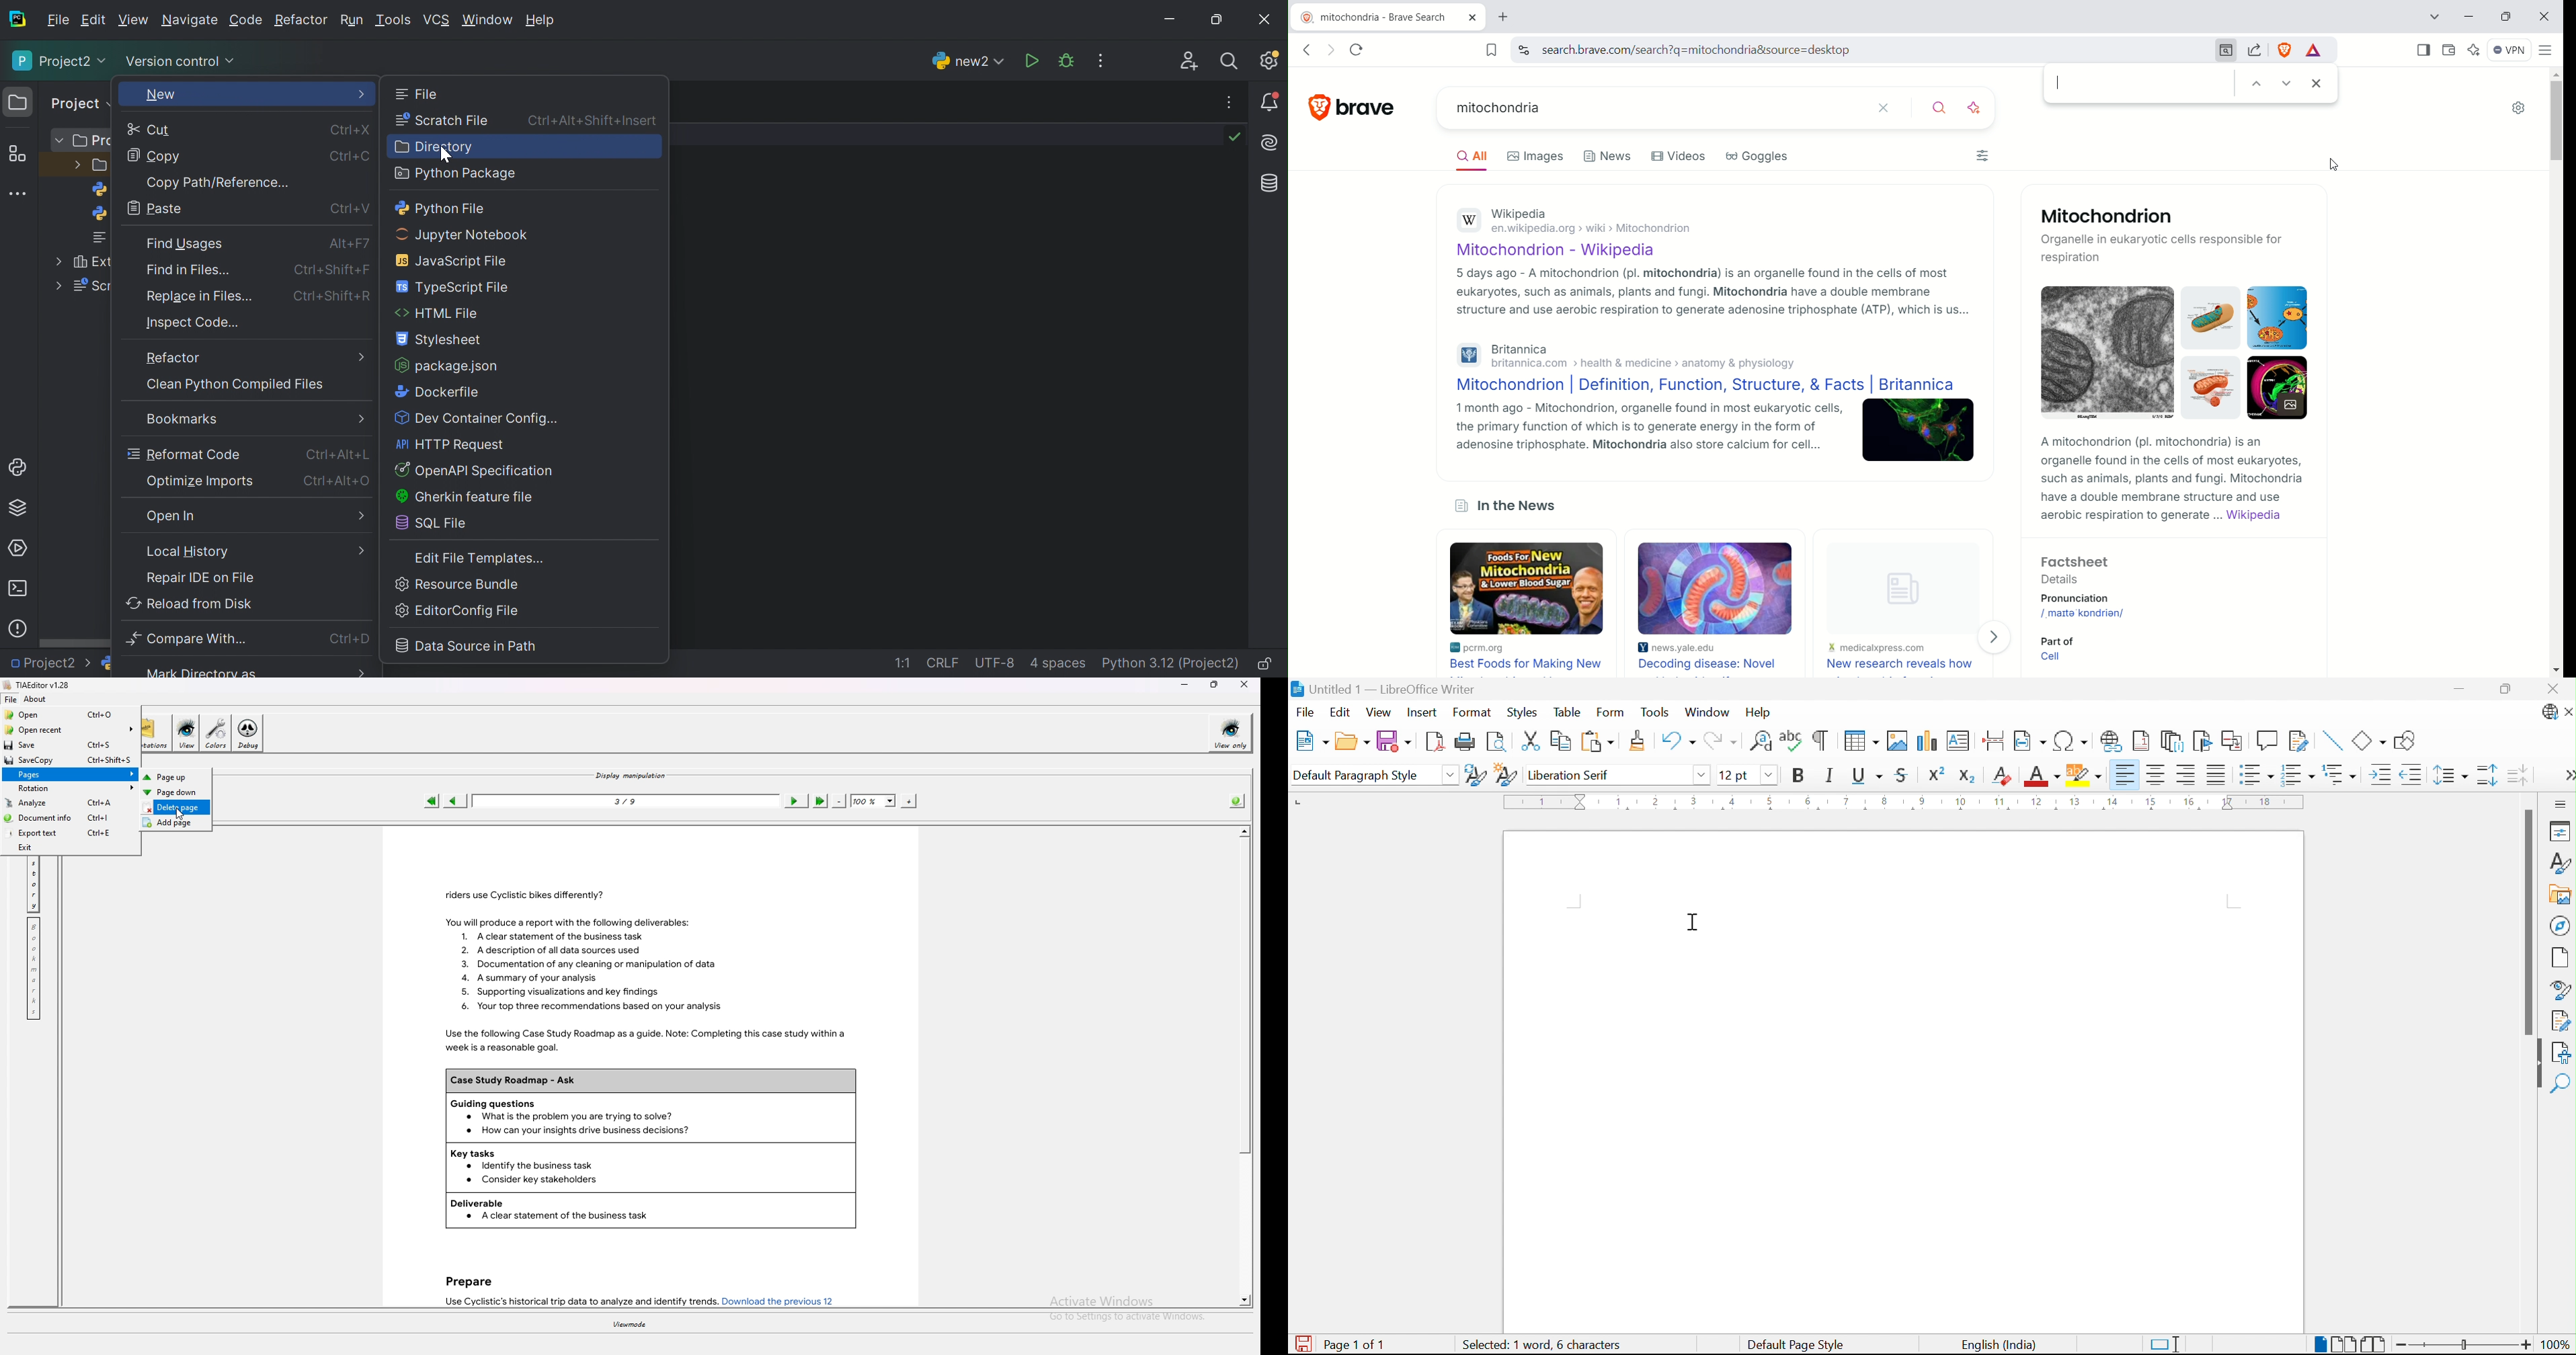 The image size is (2576, 1372). What do you see at coordinates (1902, 777) in the screenshot?
I see `Strikethrough` at bounding box center [1902, 777].